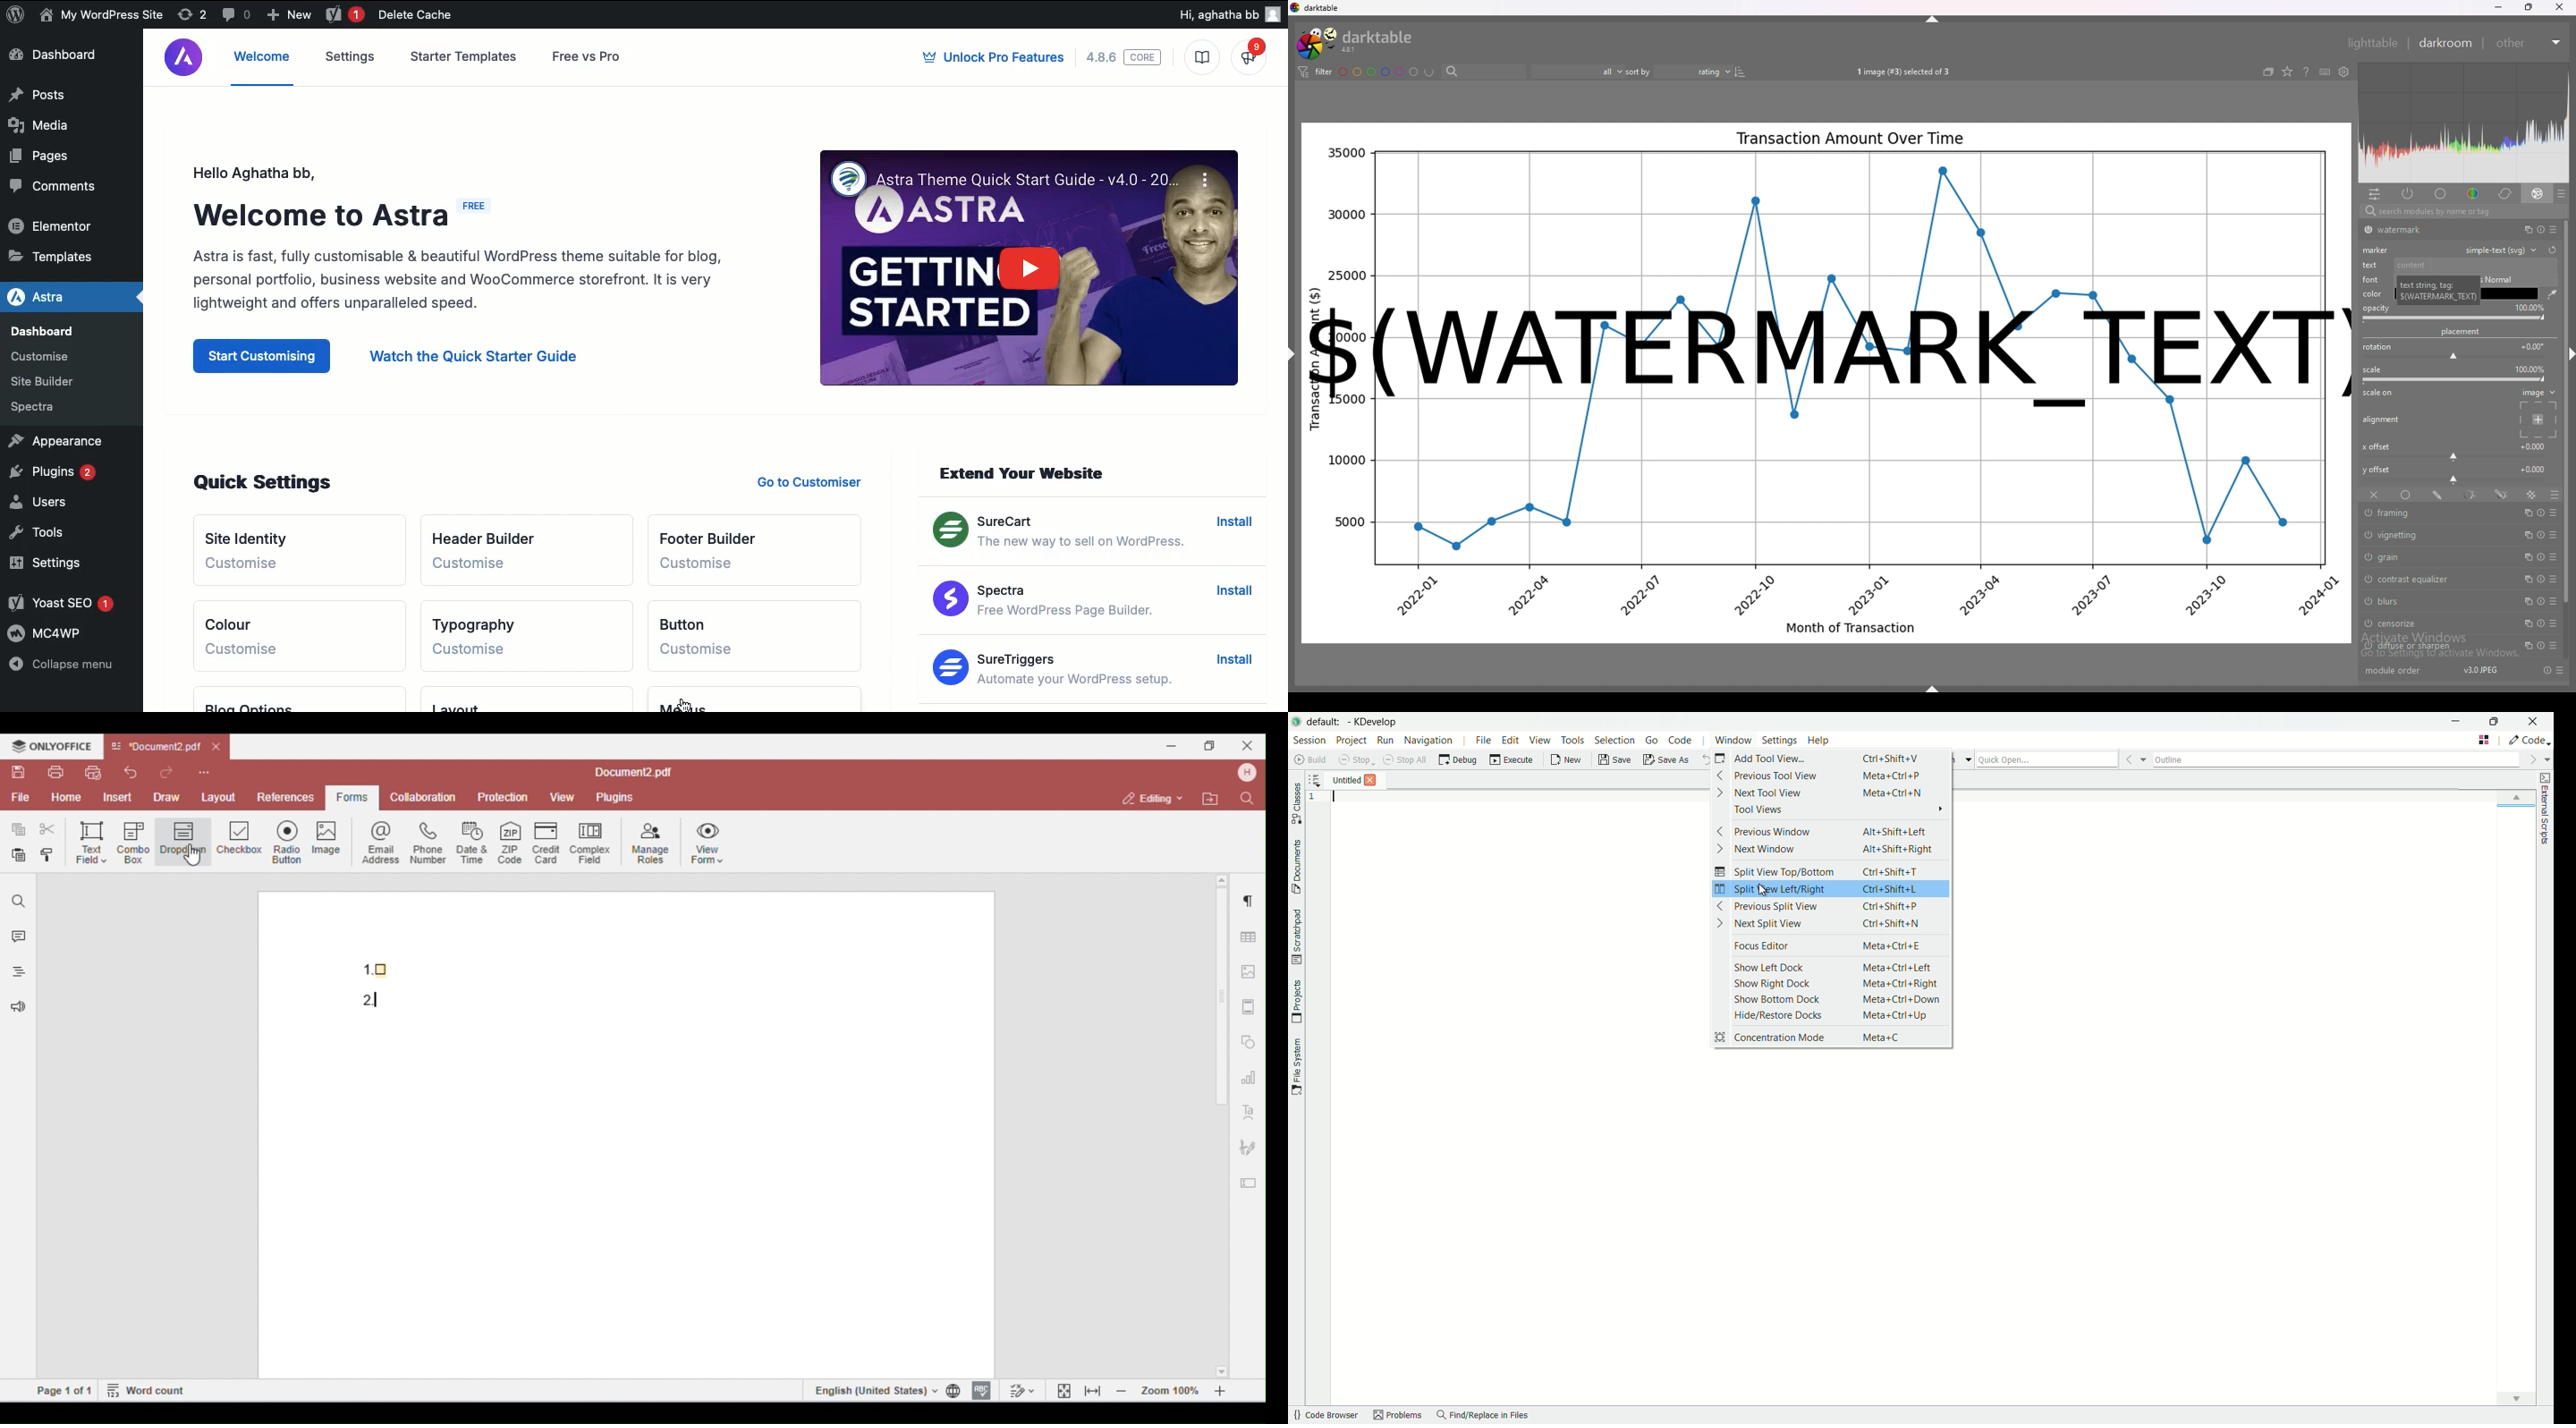 The height and width of the screenshot is (1428, 2576). I want to click on blurs, so click(2433, 601).